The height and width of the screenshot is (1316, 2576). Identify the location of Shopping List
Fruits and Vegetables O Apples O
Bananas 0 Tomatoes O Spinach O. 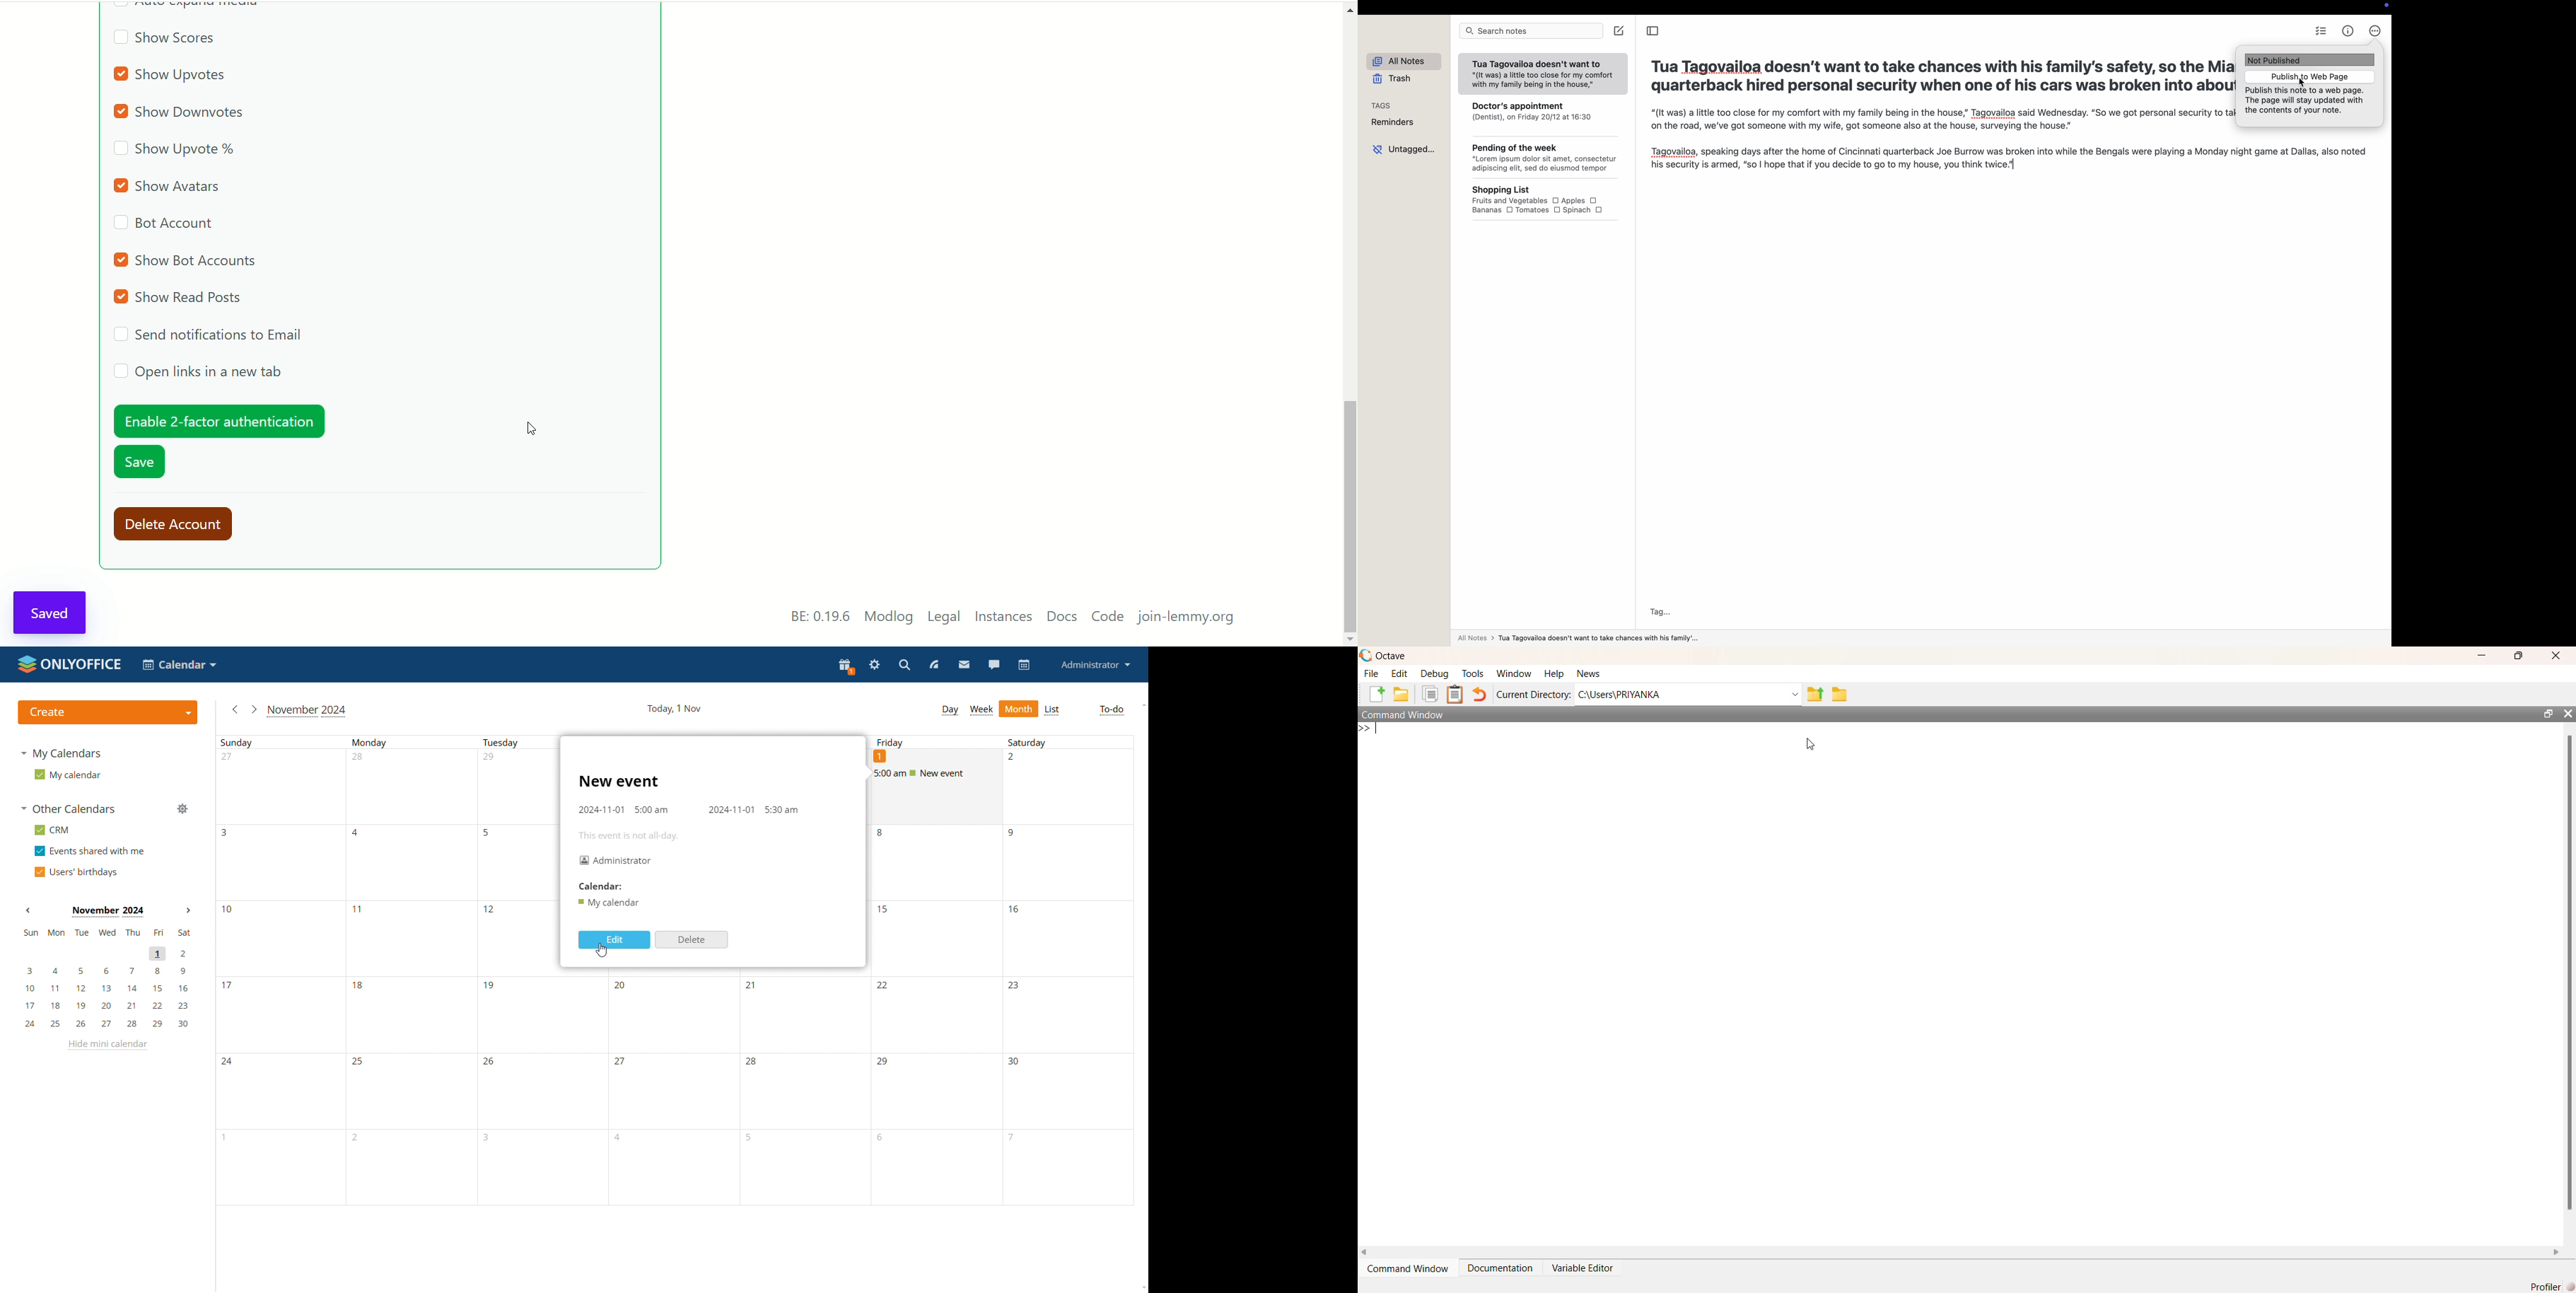
(1550, 200).